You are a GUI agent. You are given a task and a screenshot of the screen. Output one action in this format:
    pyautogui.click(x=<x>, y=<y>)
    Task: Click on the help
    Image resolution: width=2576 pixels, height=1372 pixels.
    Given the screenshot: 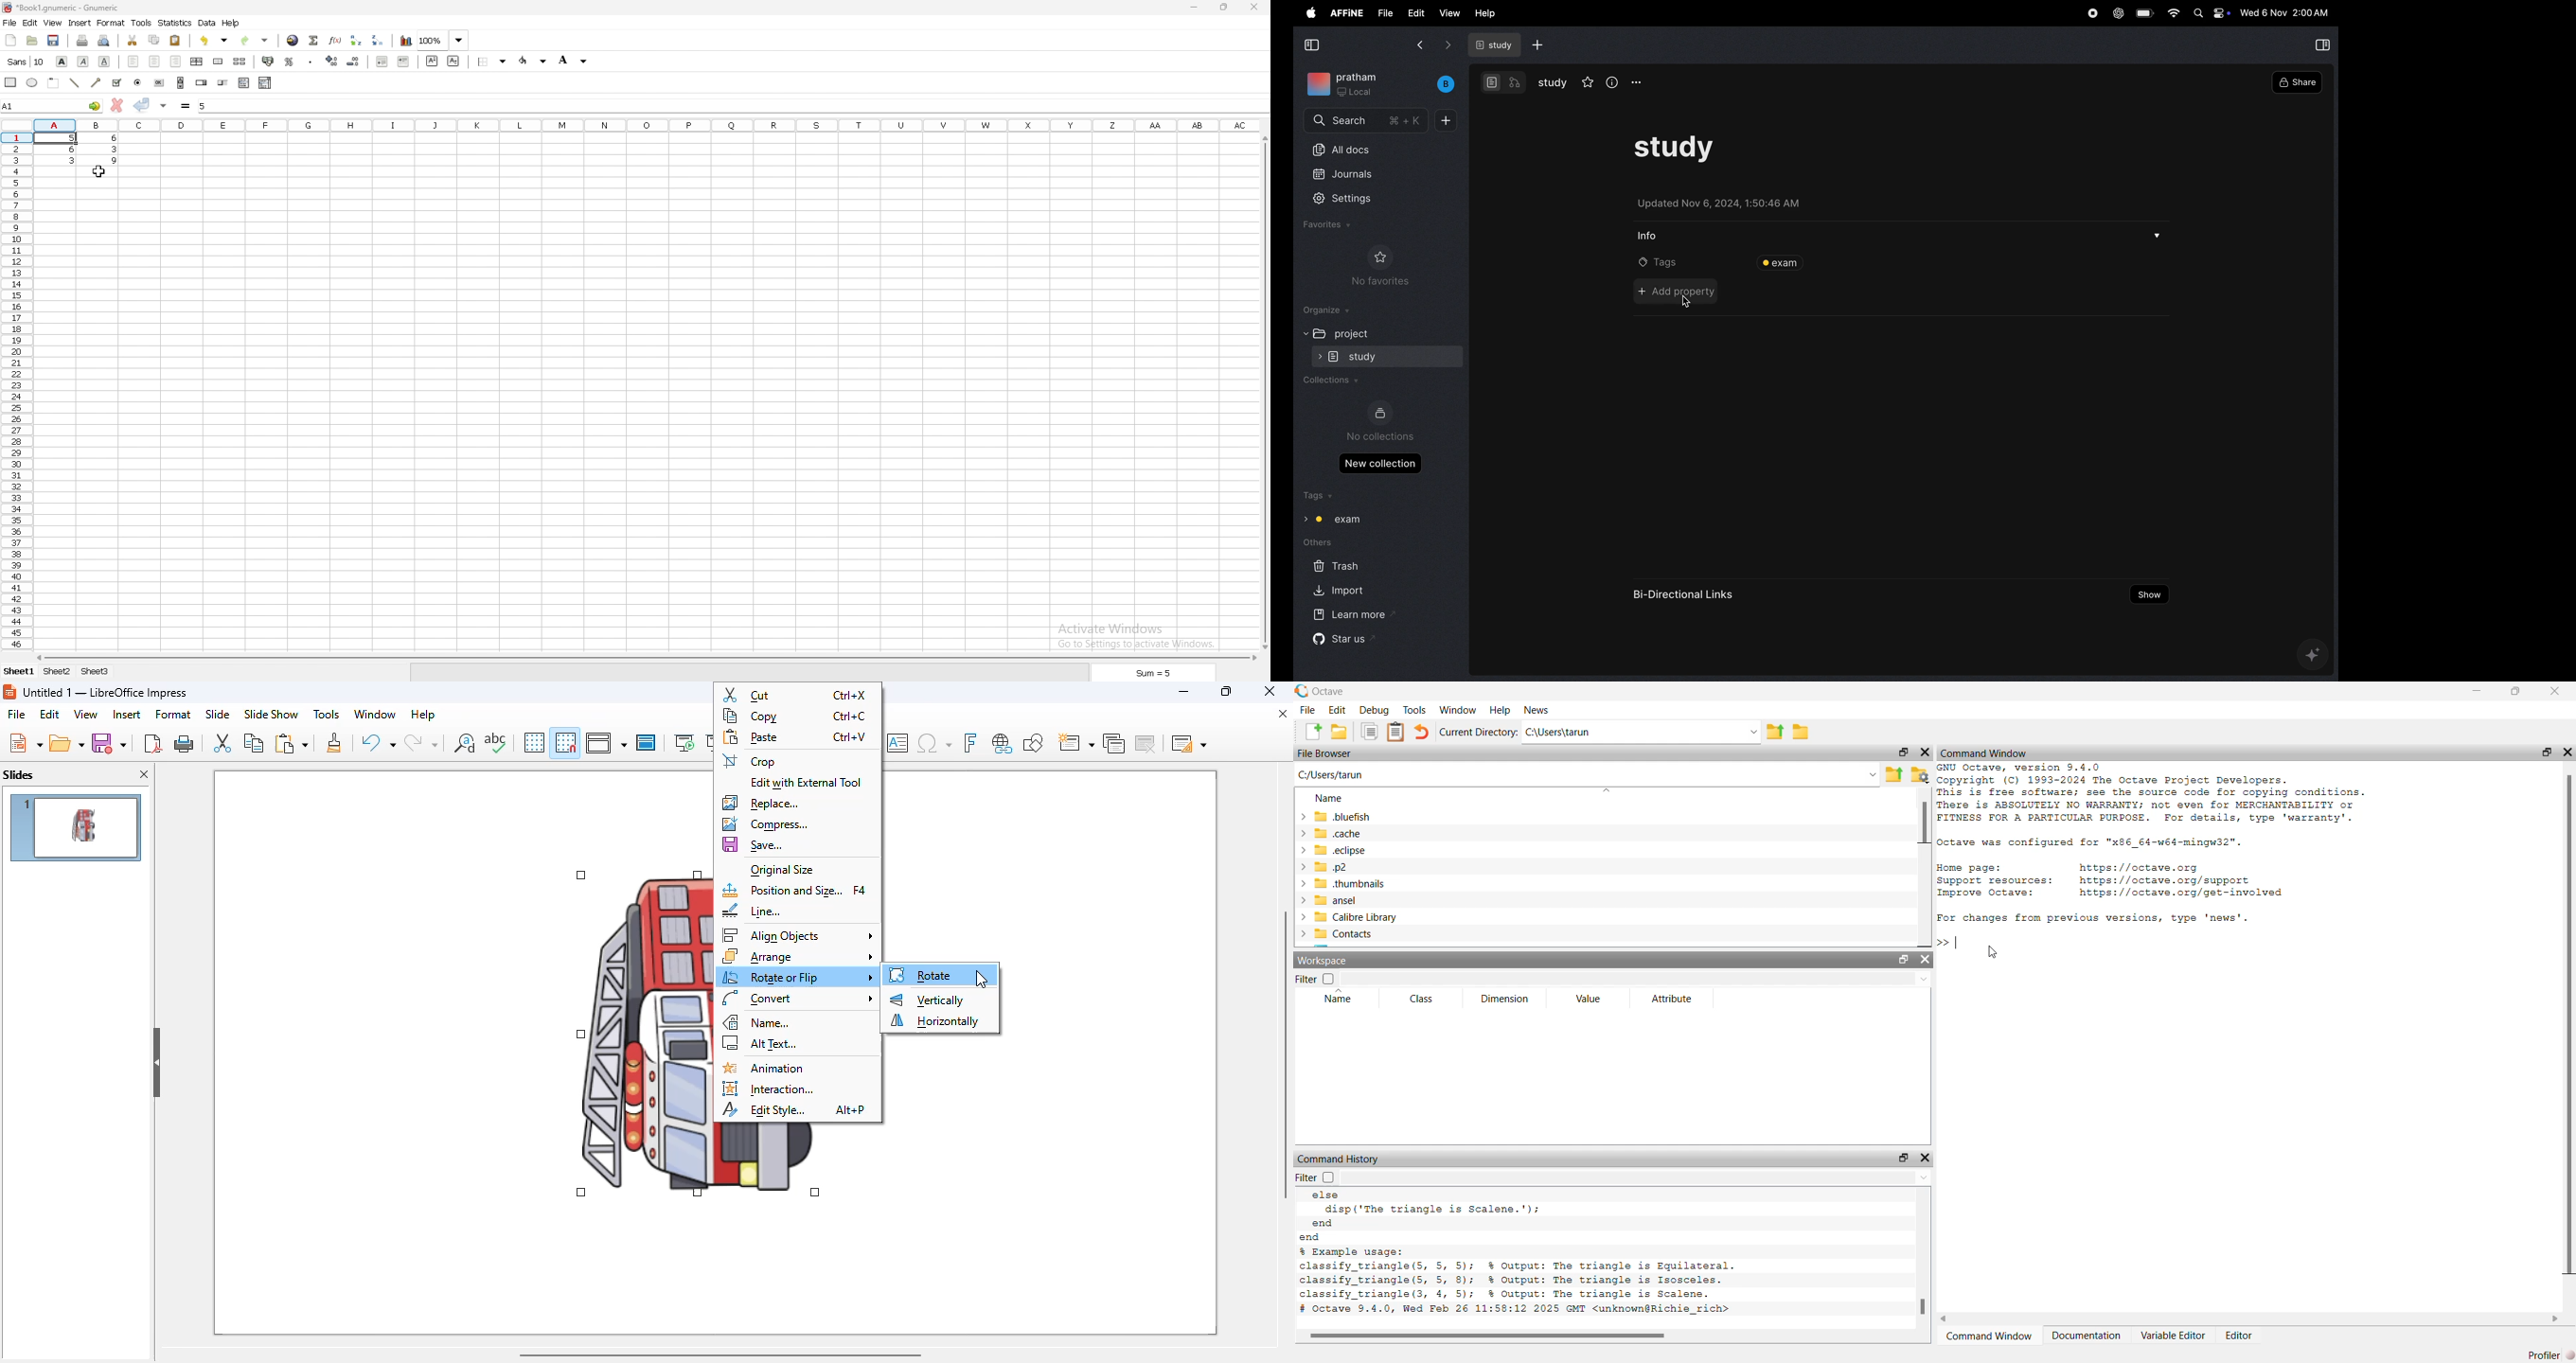 What is the action you would take?
    pyautogui.click(x=1484, y=14)
    